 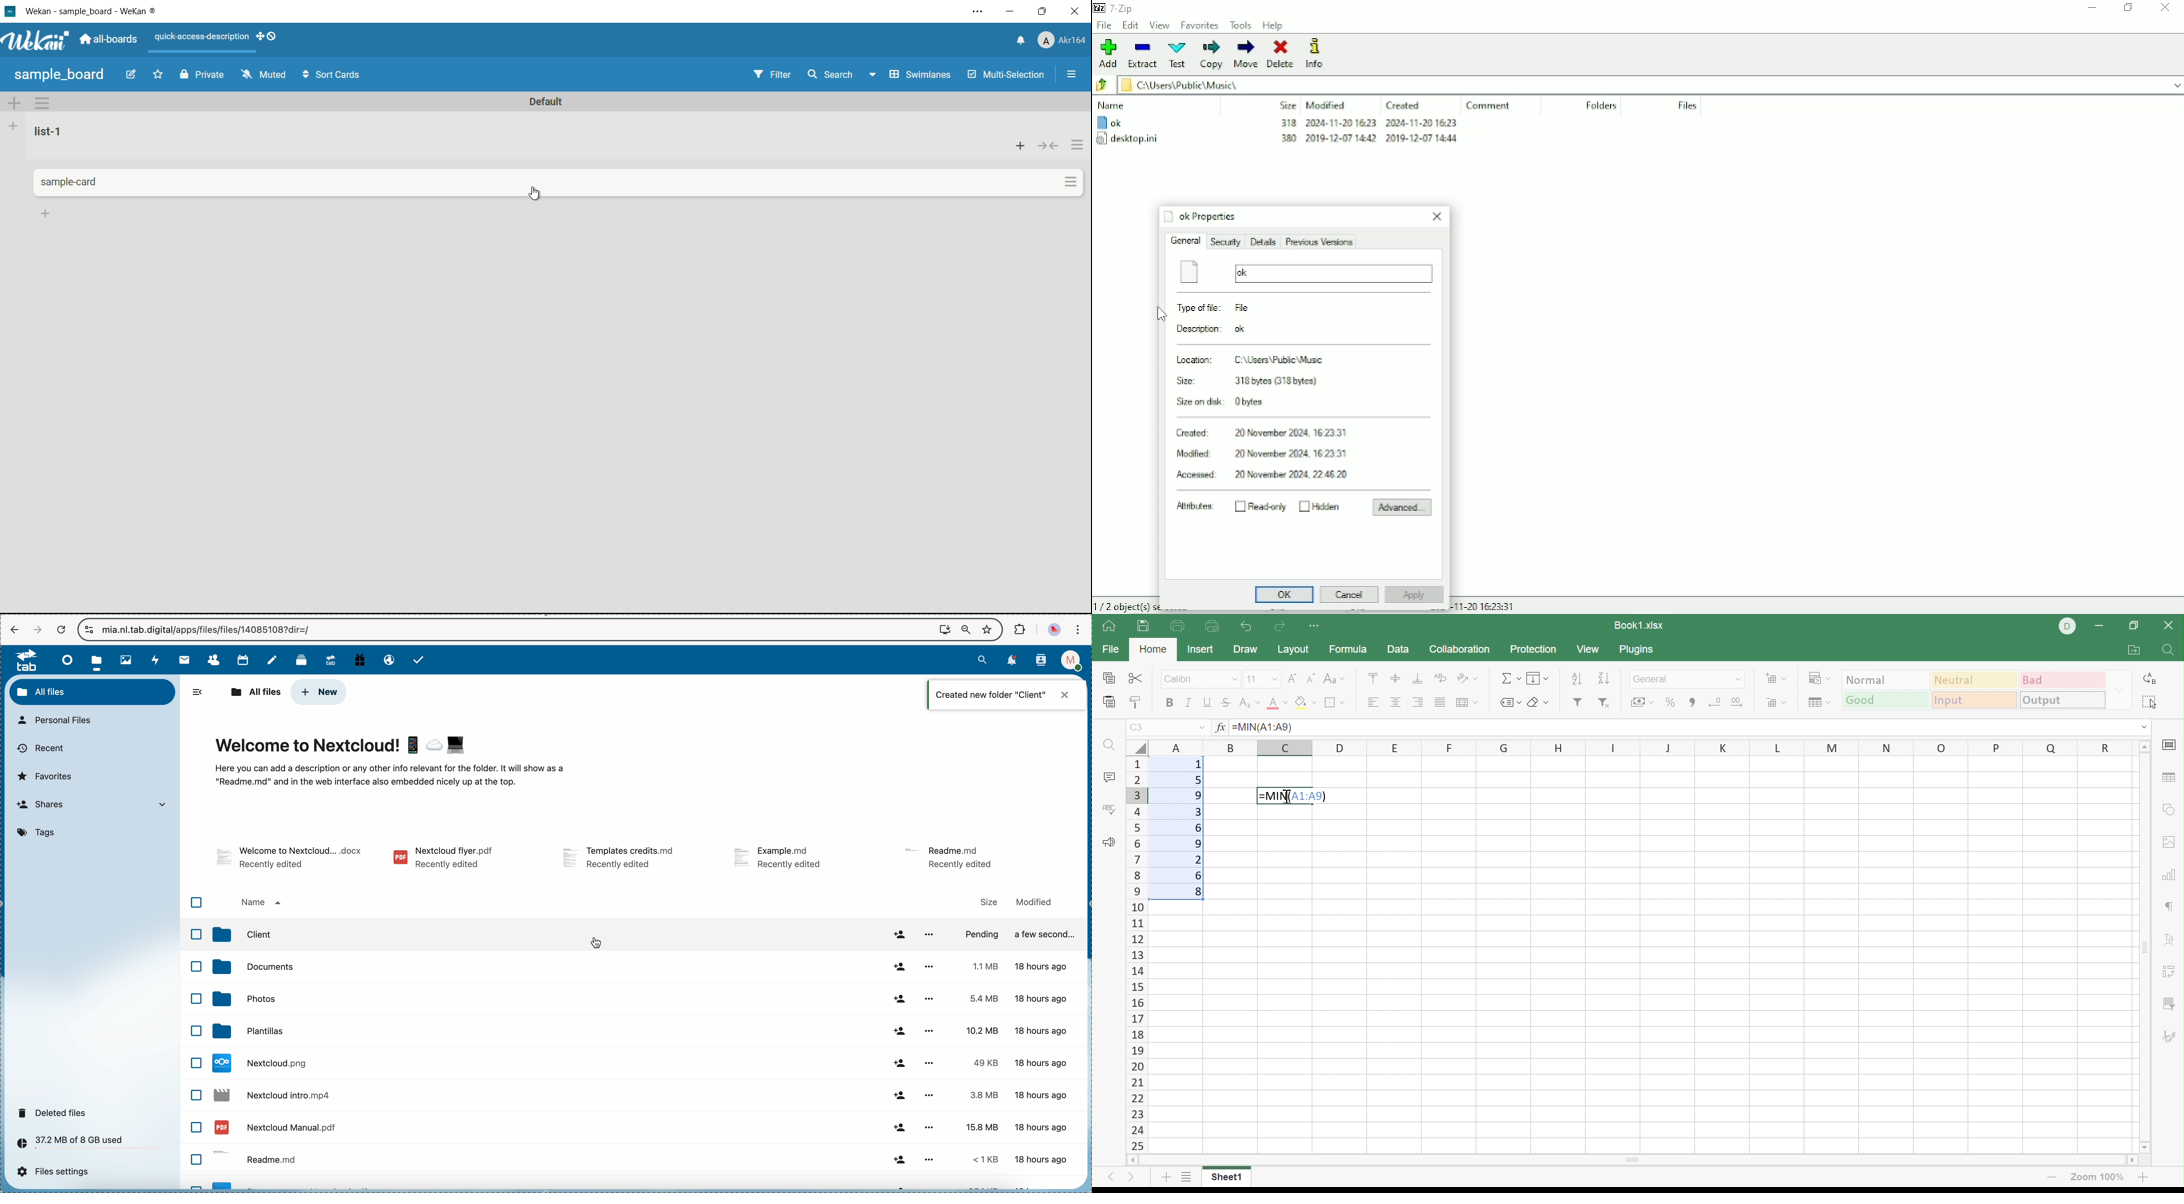 What do you see at coordinates (1179, 625) in the screenshot?
I see `Print` at bounding box center [1179, 625].